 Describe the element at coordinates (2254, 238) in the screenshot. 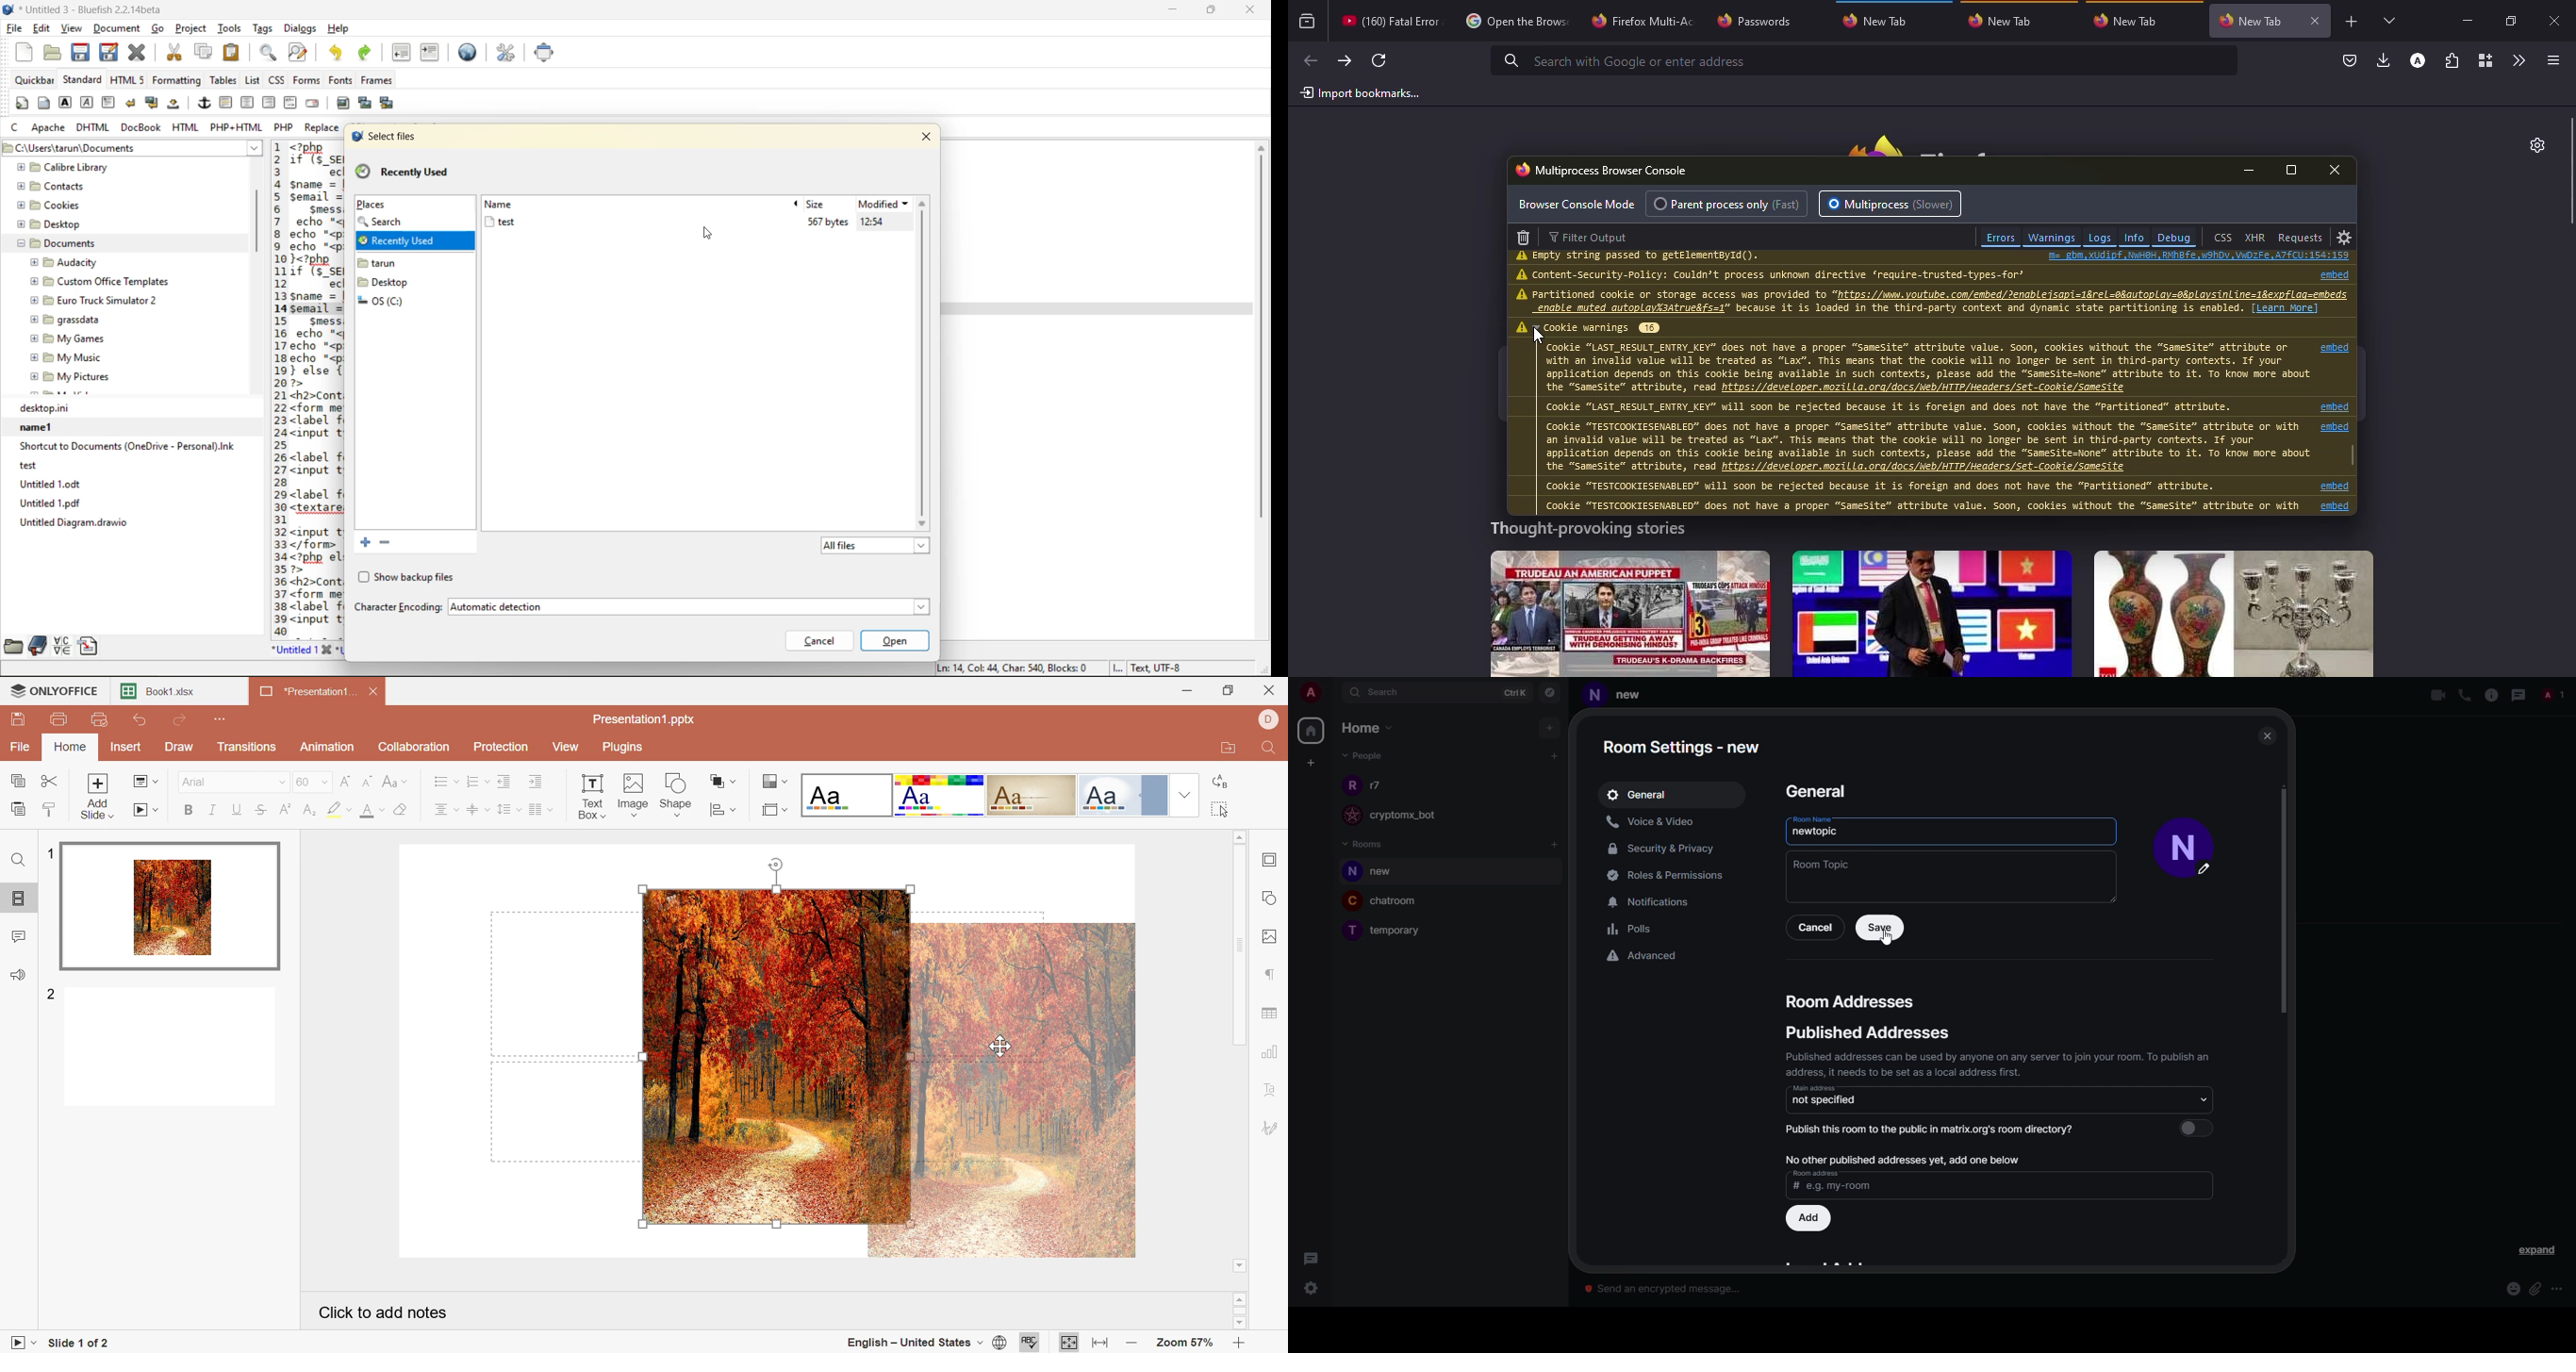

I see `xhr` at that location.